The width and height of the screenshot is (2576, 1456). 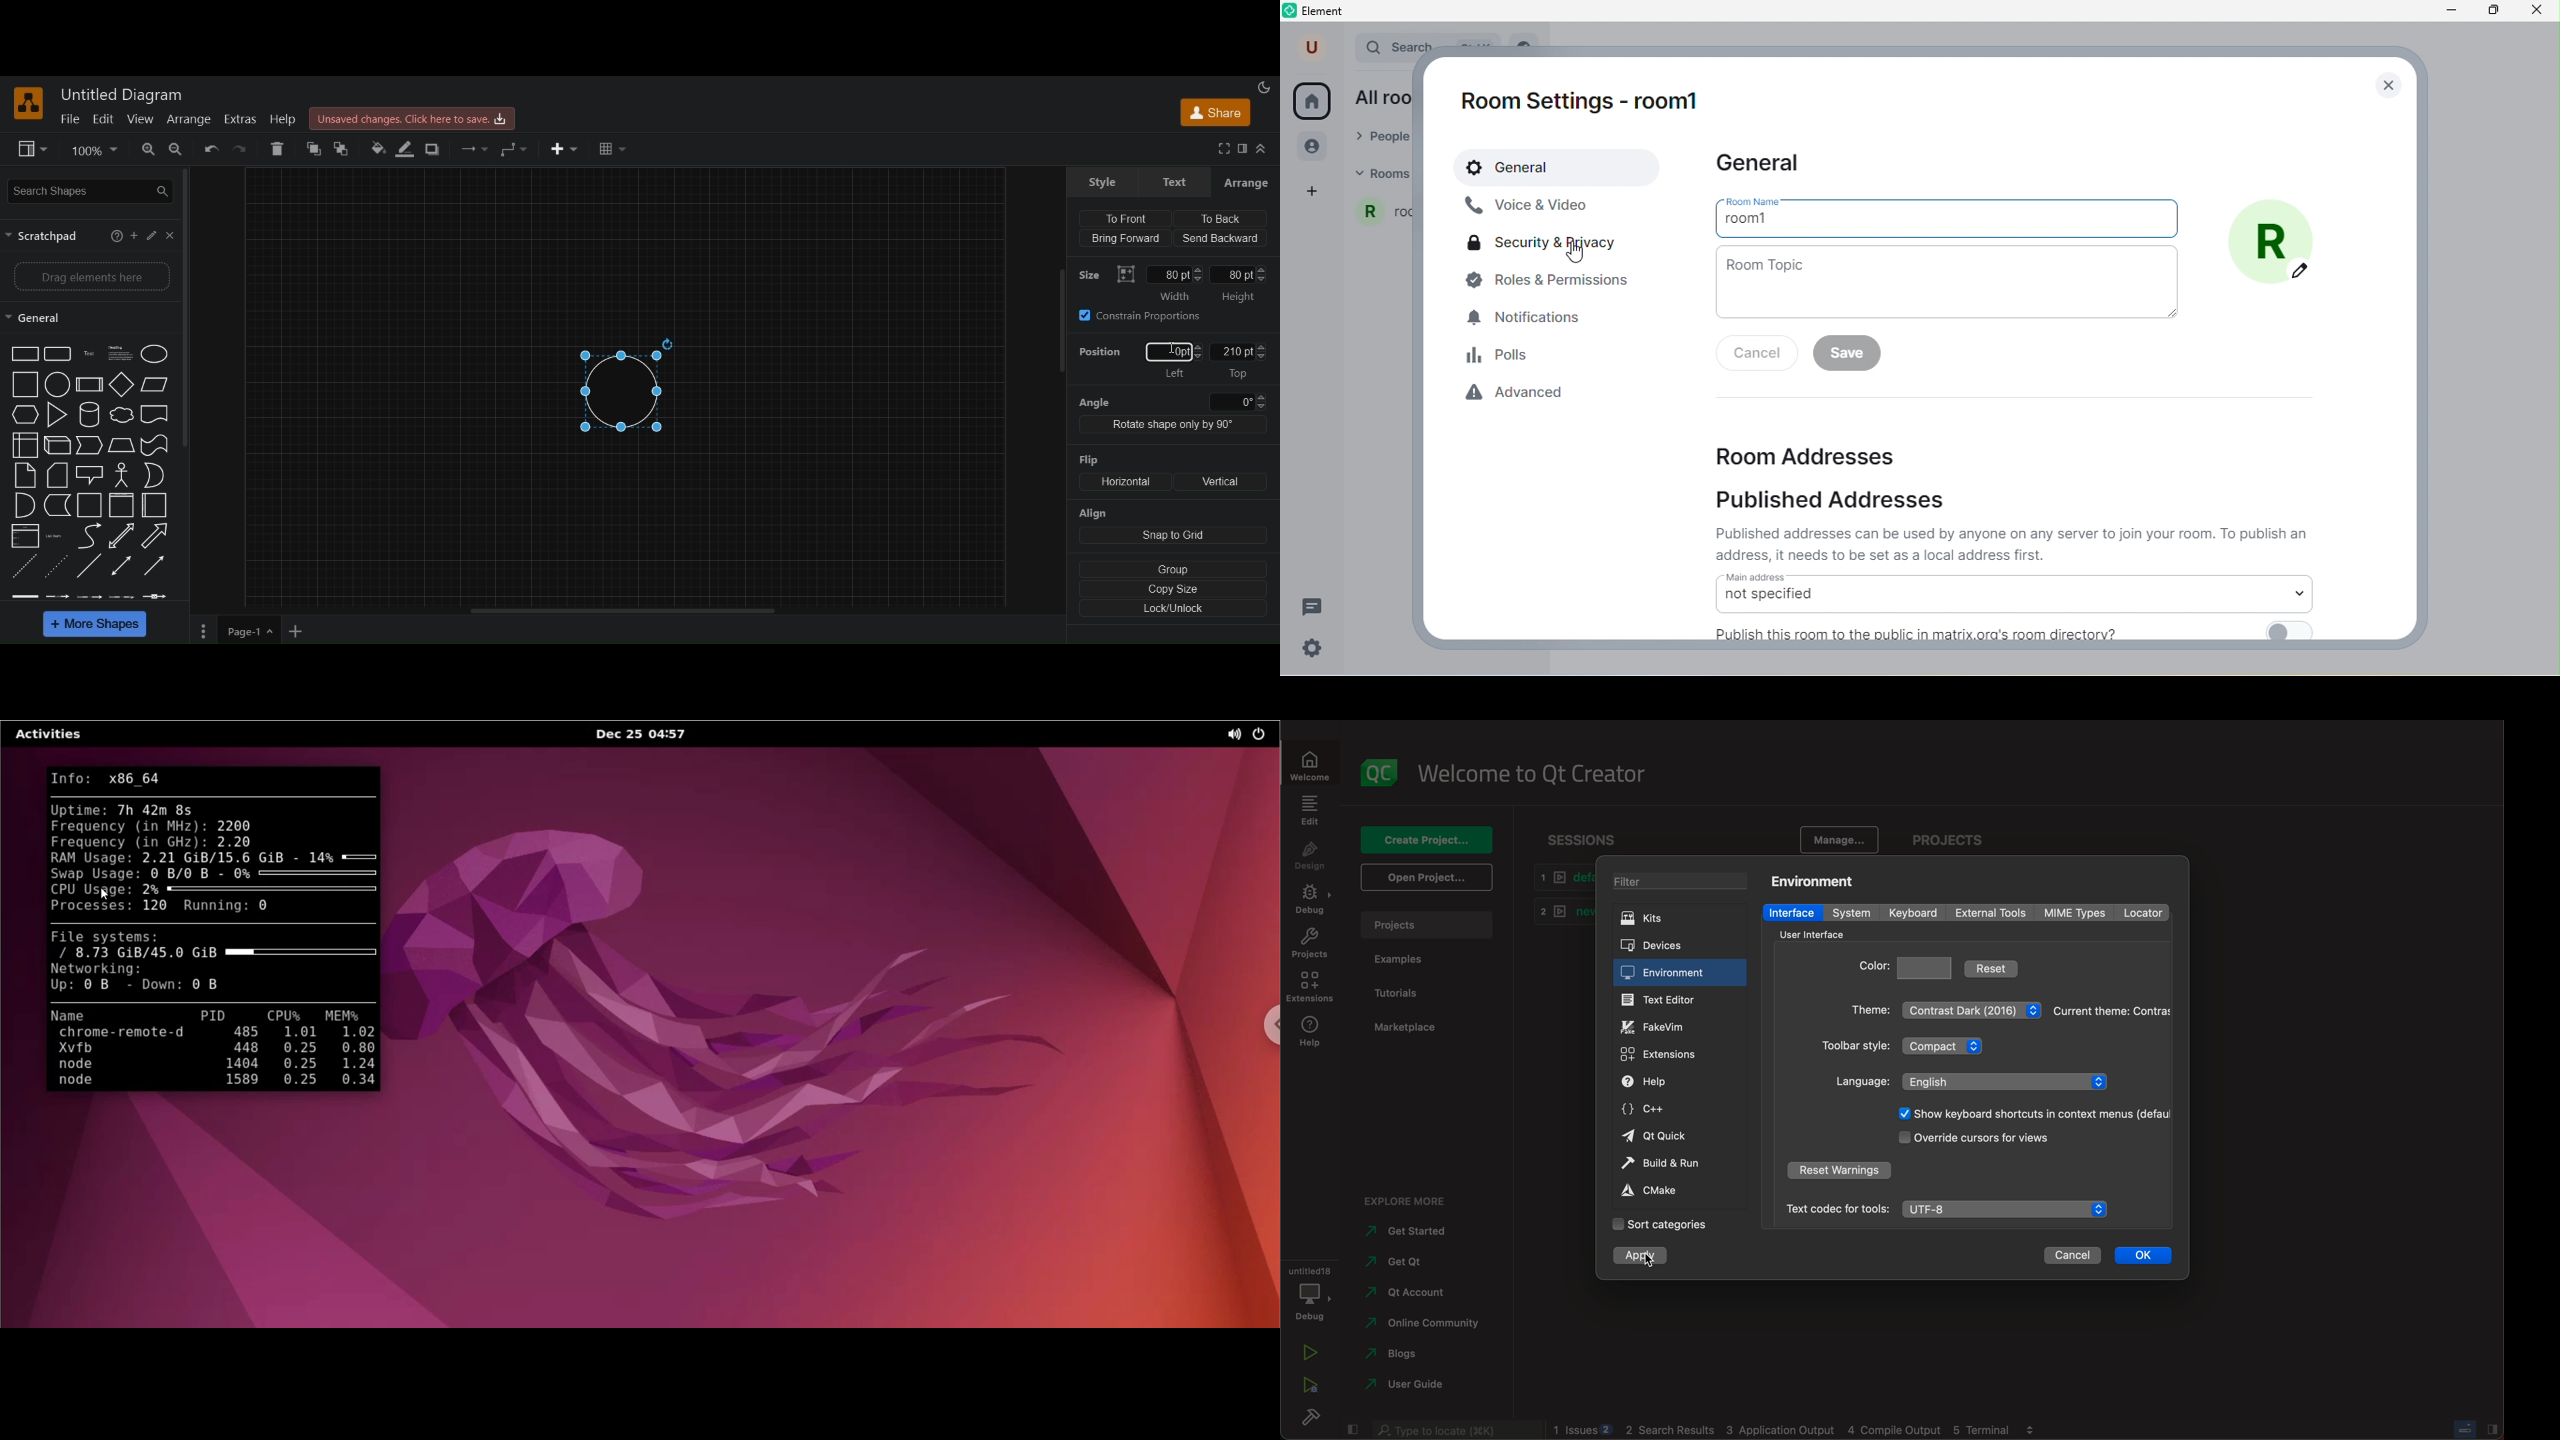 What do you see at coordinates (123, 386) in the screenshot?
I see `diamond` at bounding box center [123, 386].